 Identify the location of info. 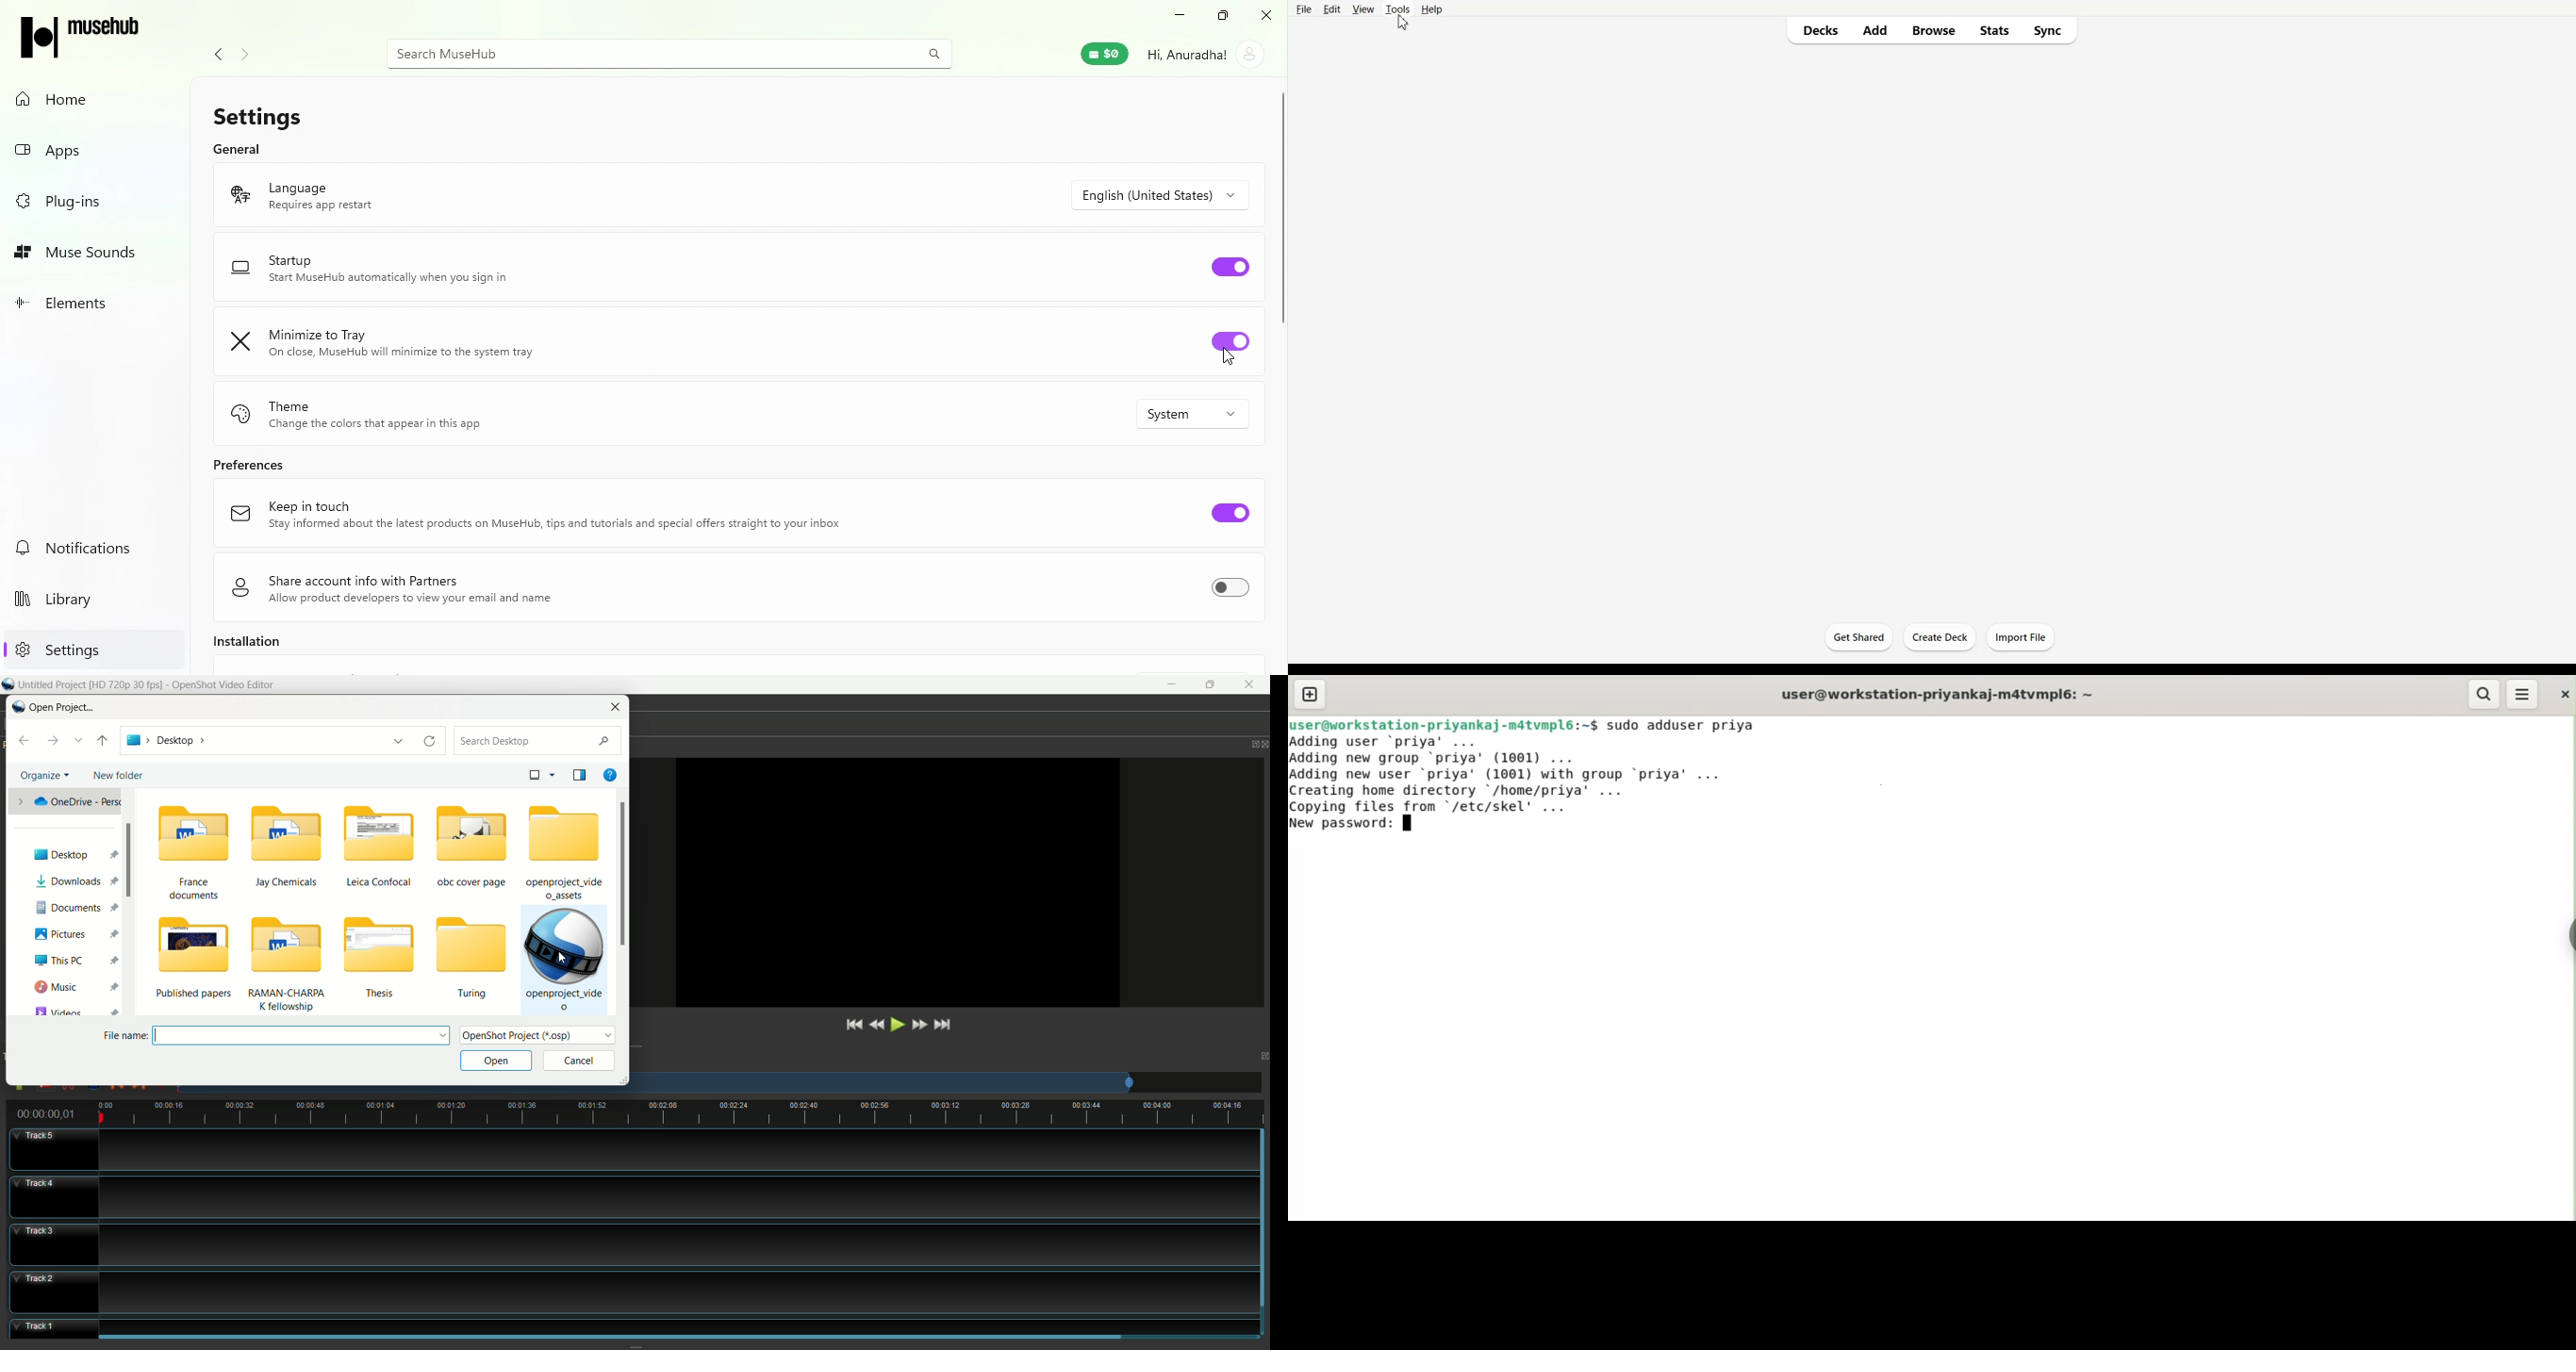
(615, 772).